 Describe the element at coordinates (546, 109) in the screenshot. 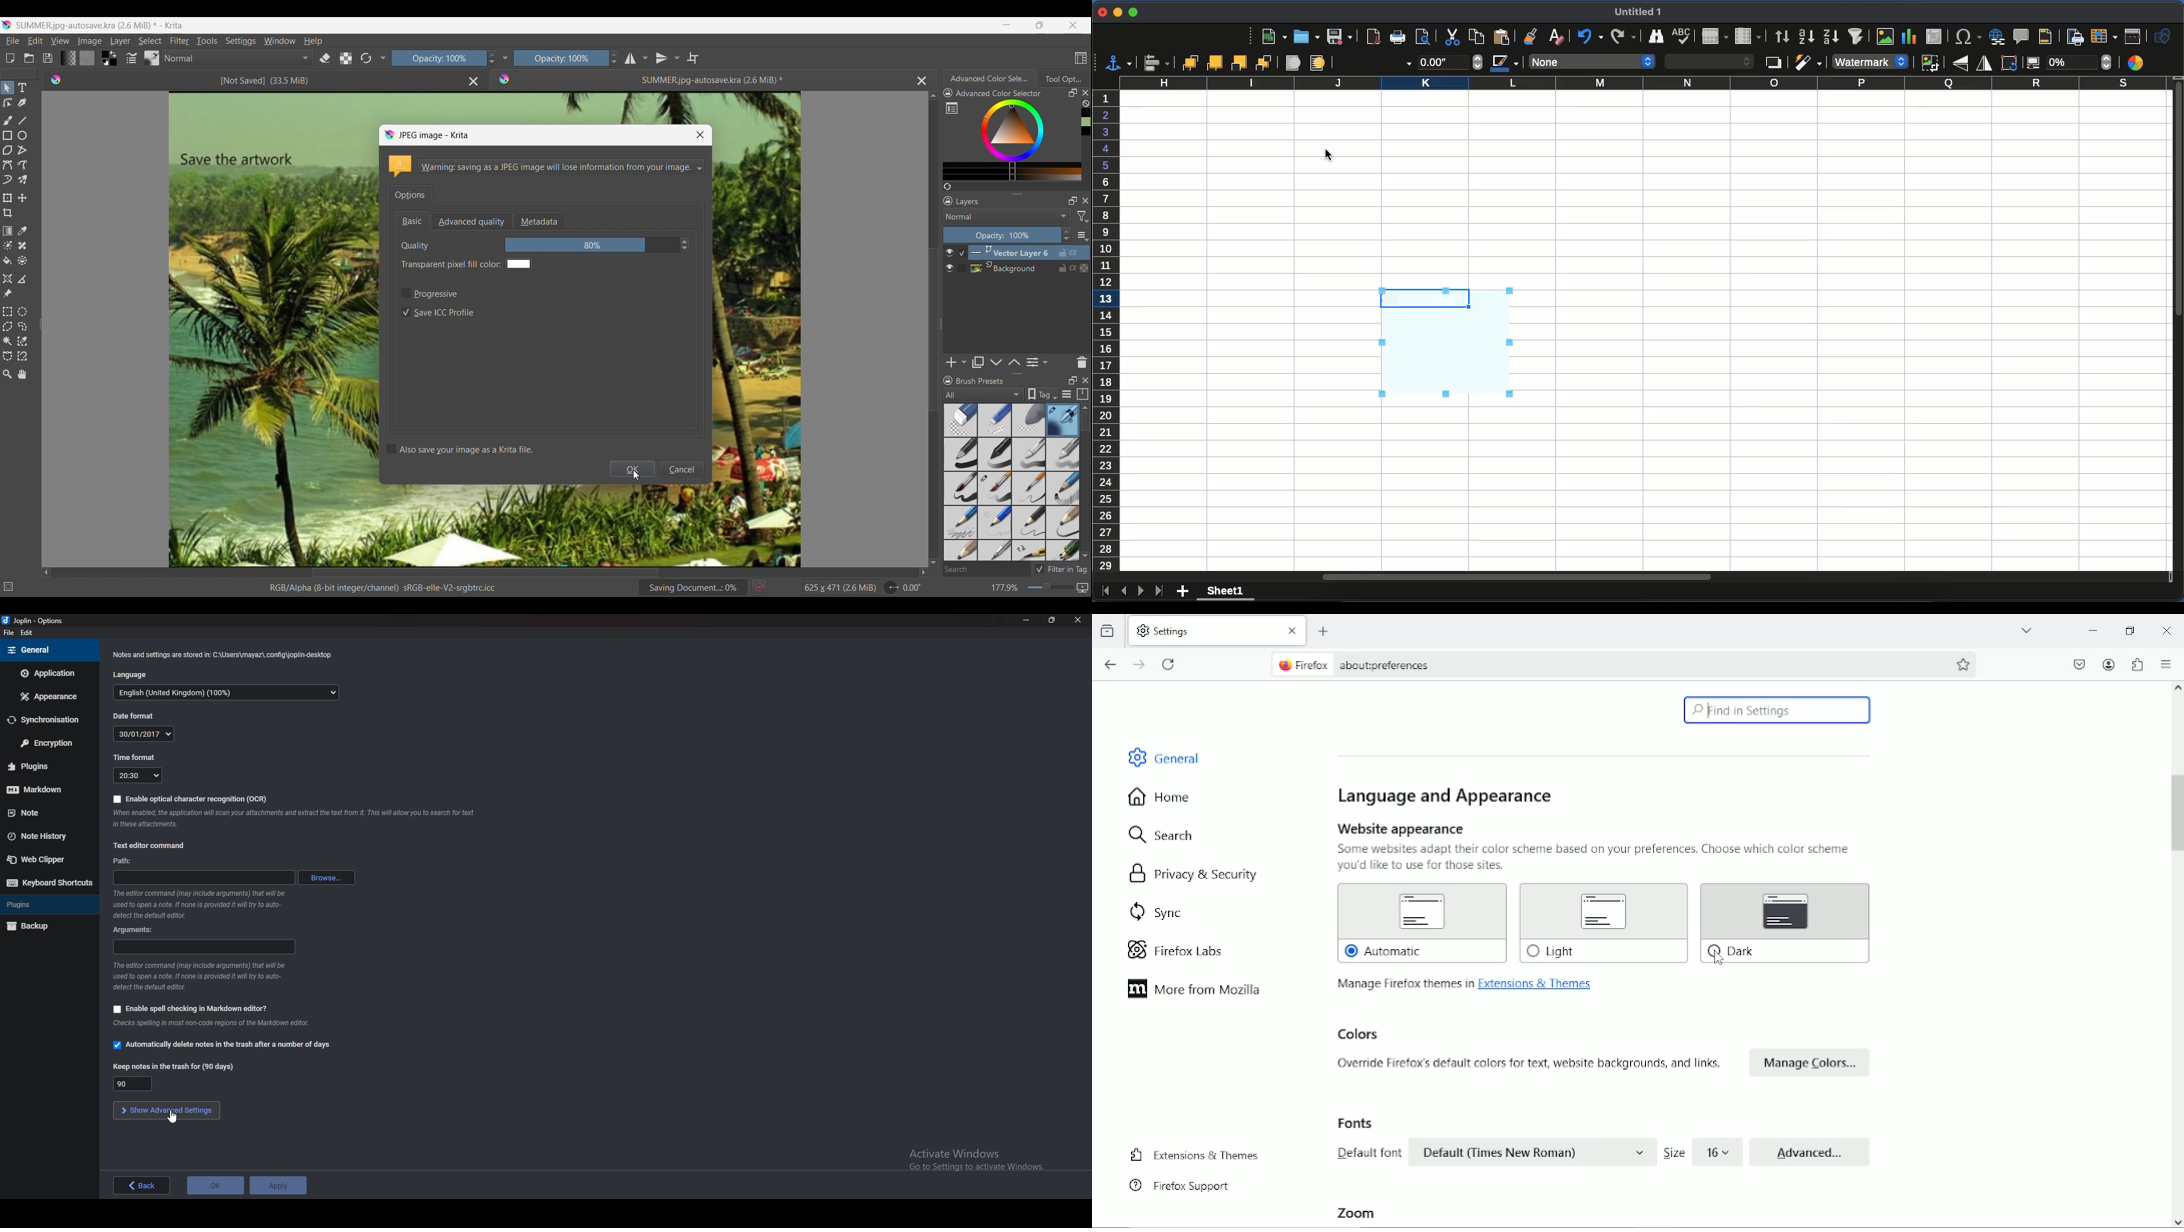

I see `Image/Artwork space` at that location.